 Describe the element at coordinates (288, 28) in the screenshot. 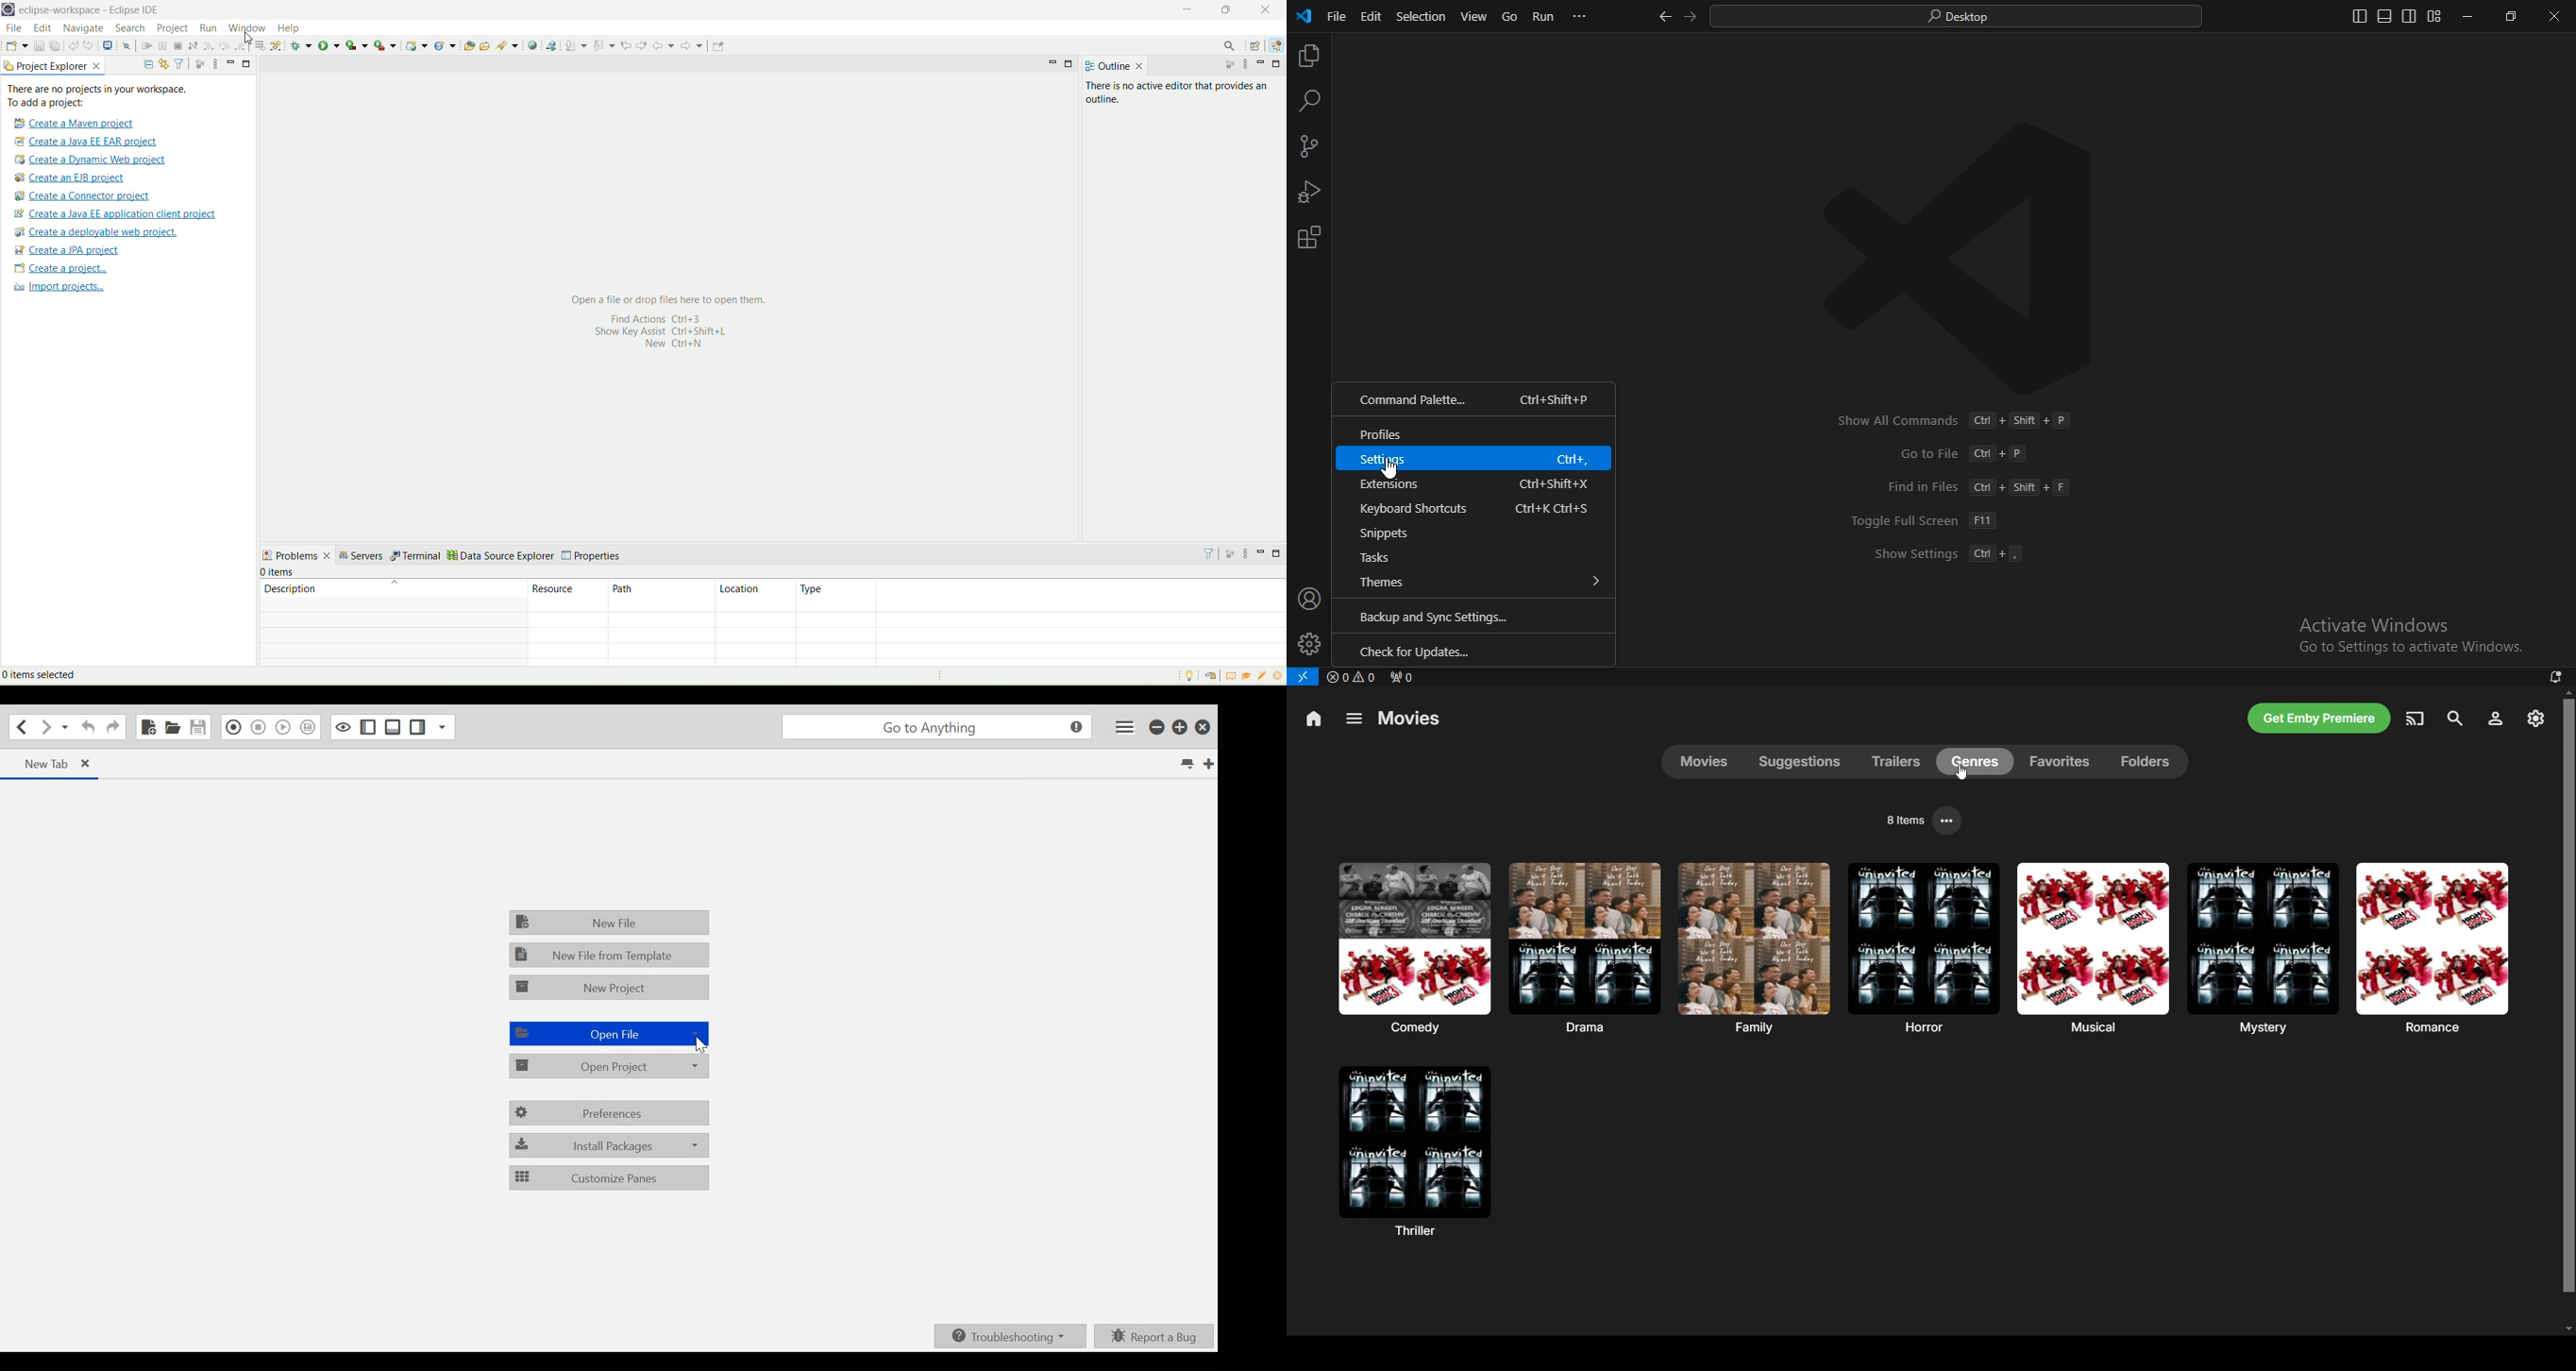

I see `help` at that location.